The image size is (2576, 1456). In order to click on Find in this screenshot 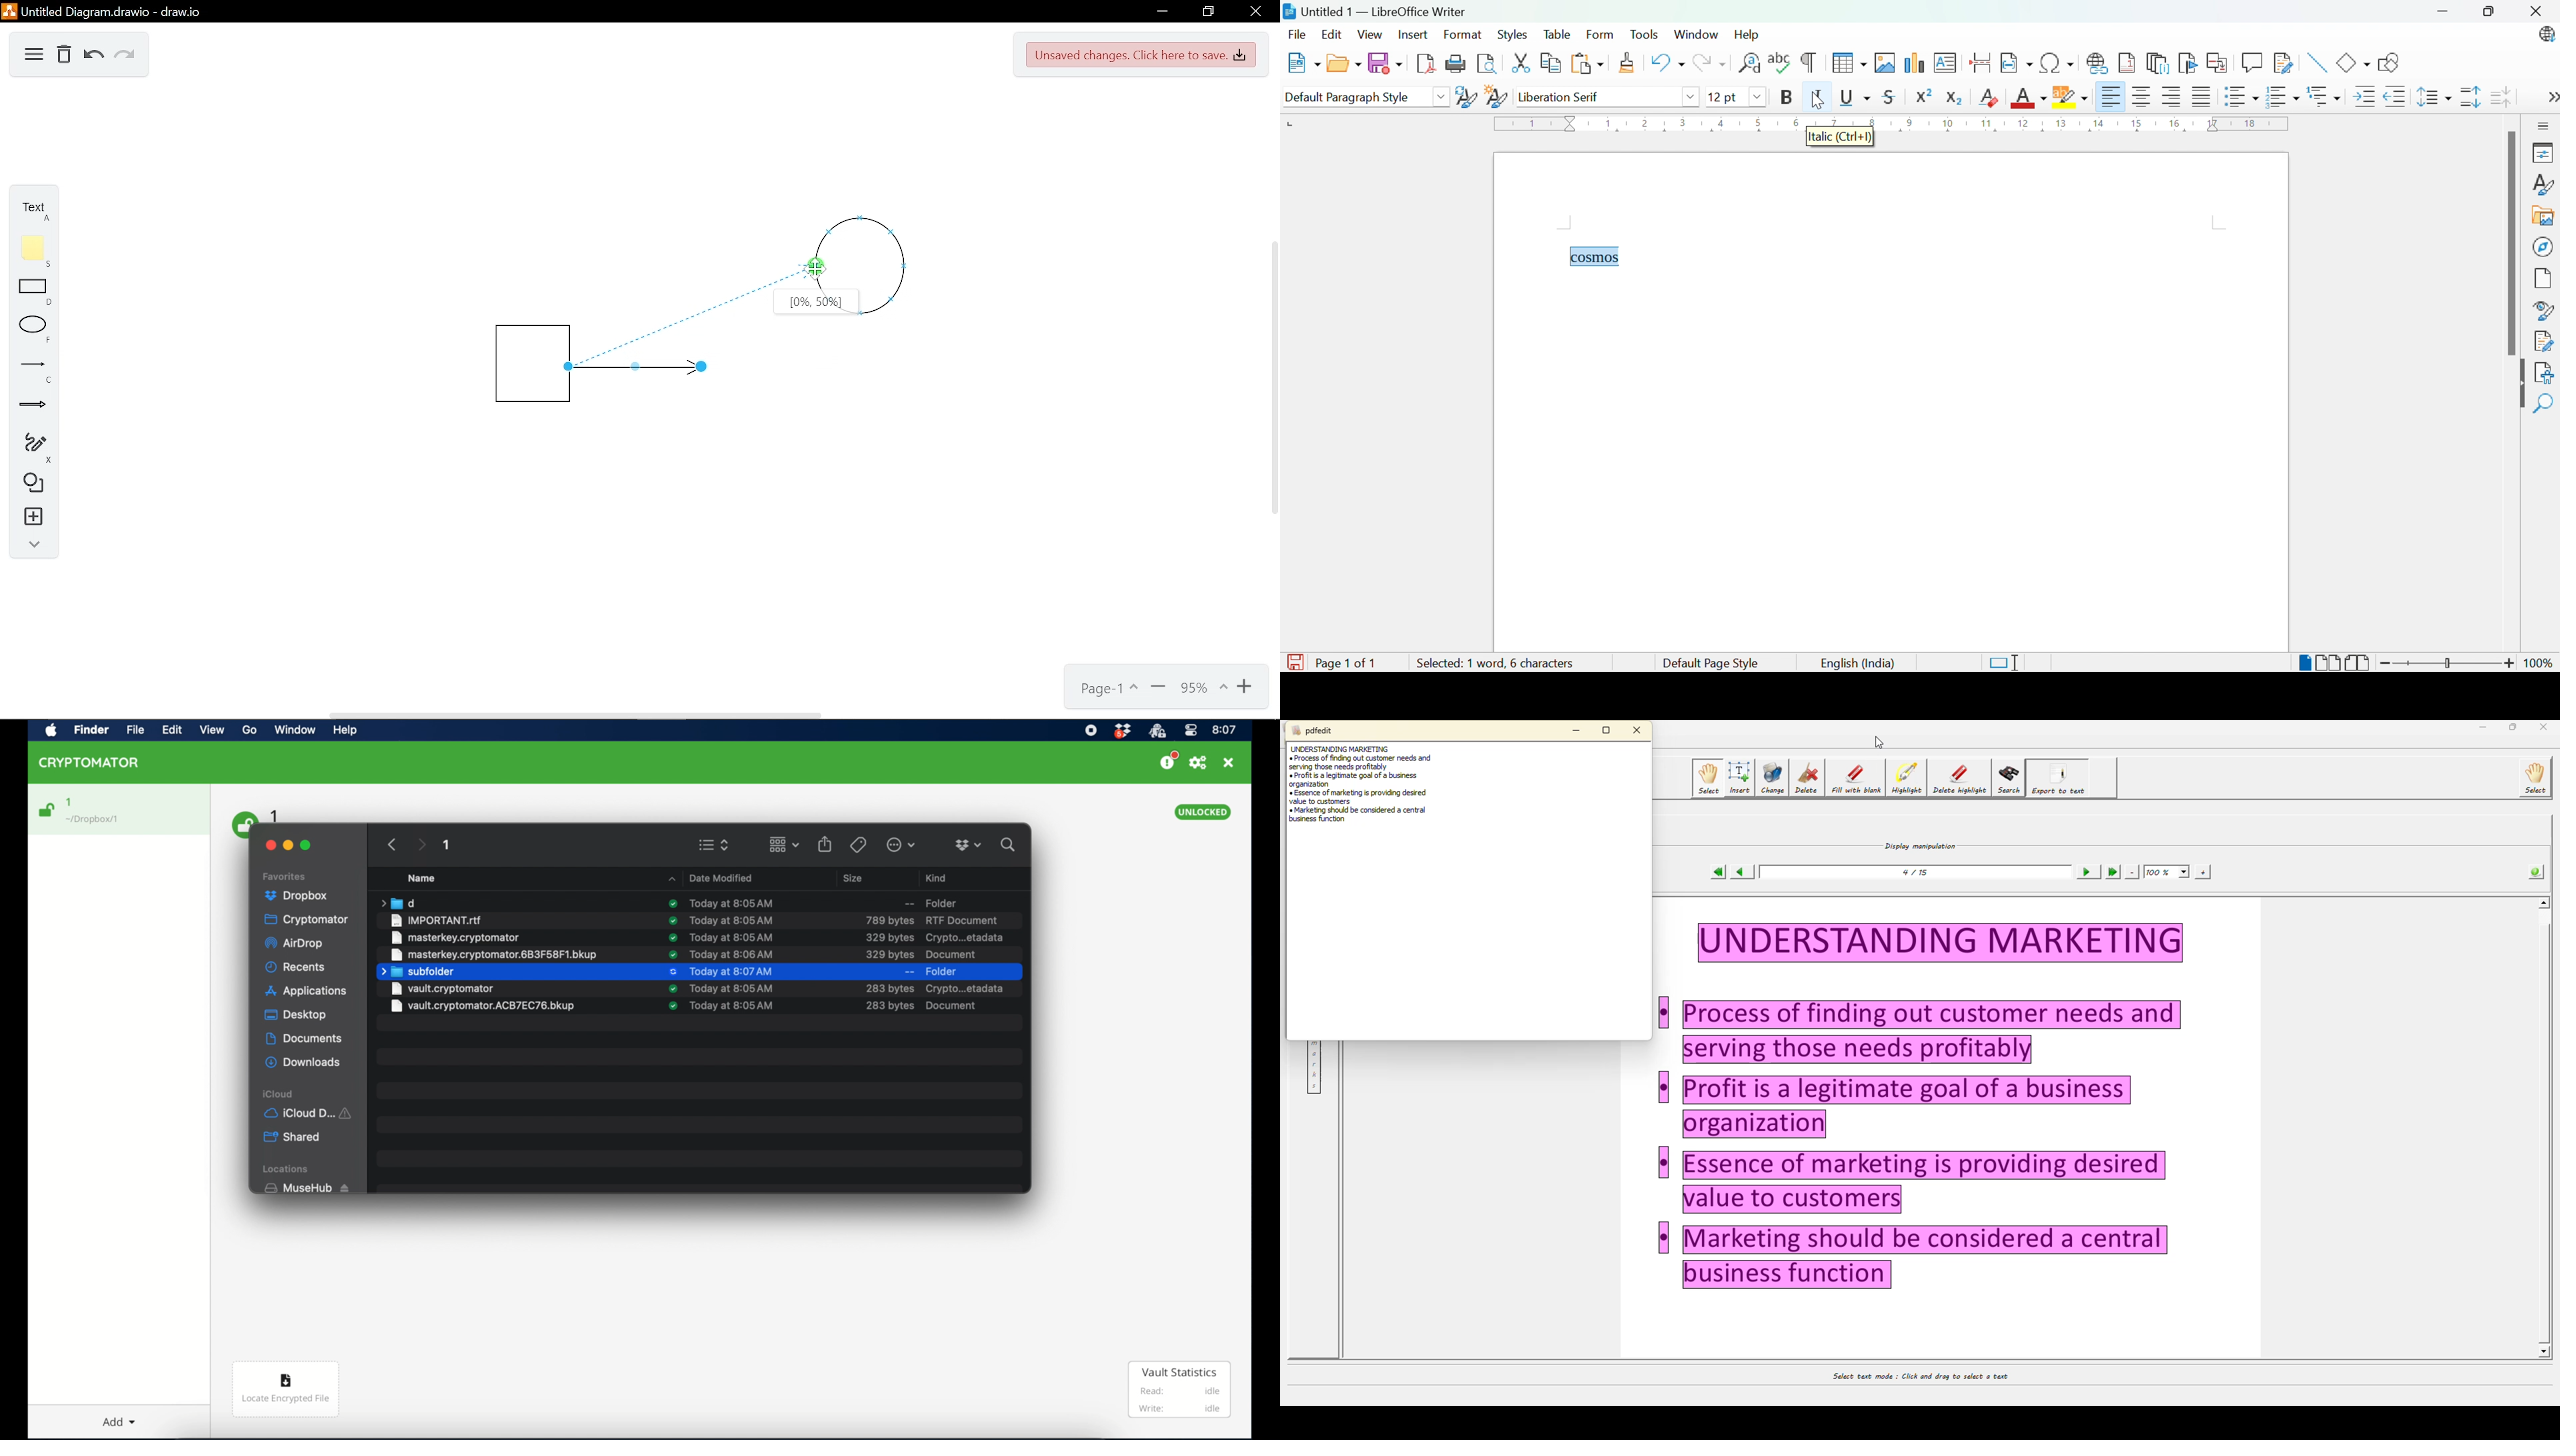, I will do `click(2545, 403)`.